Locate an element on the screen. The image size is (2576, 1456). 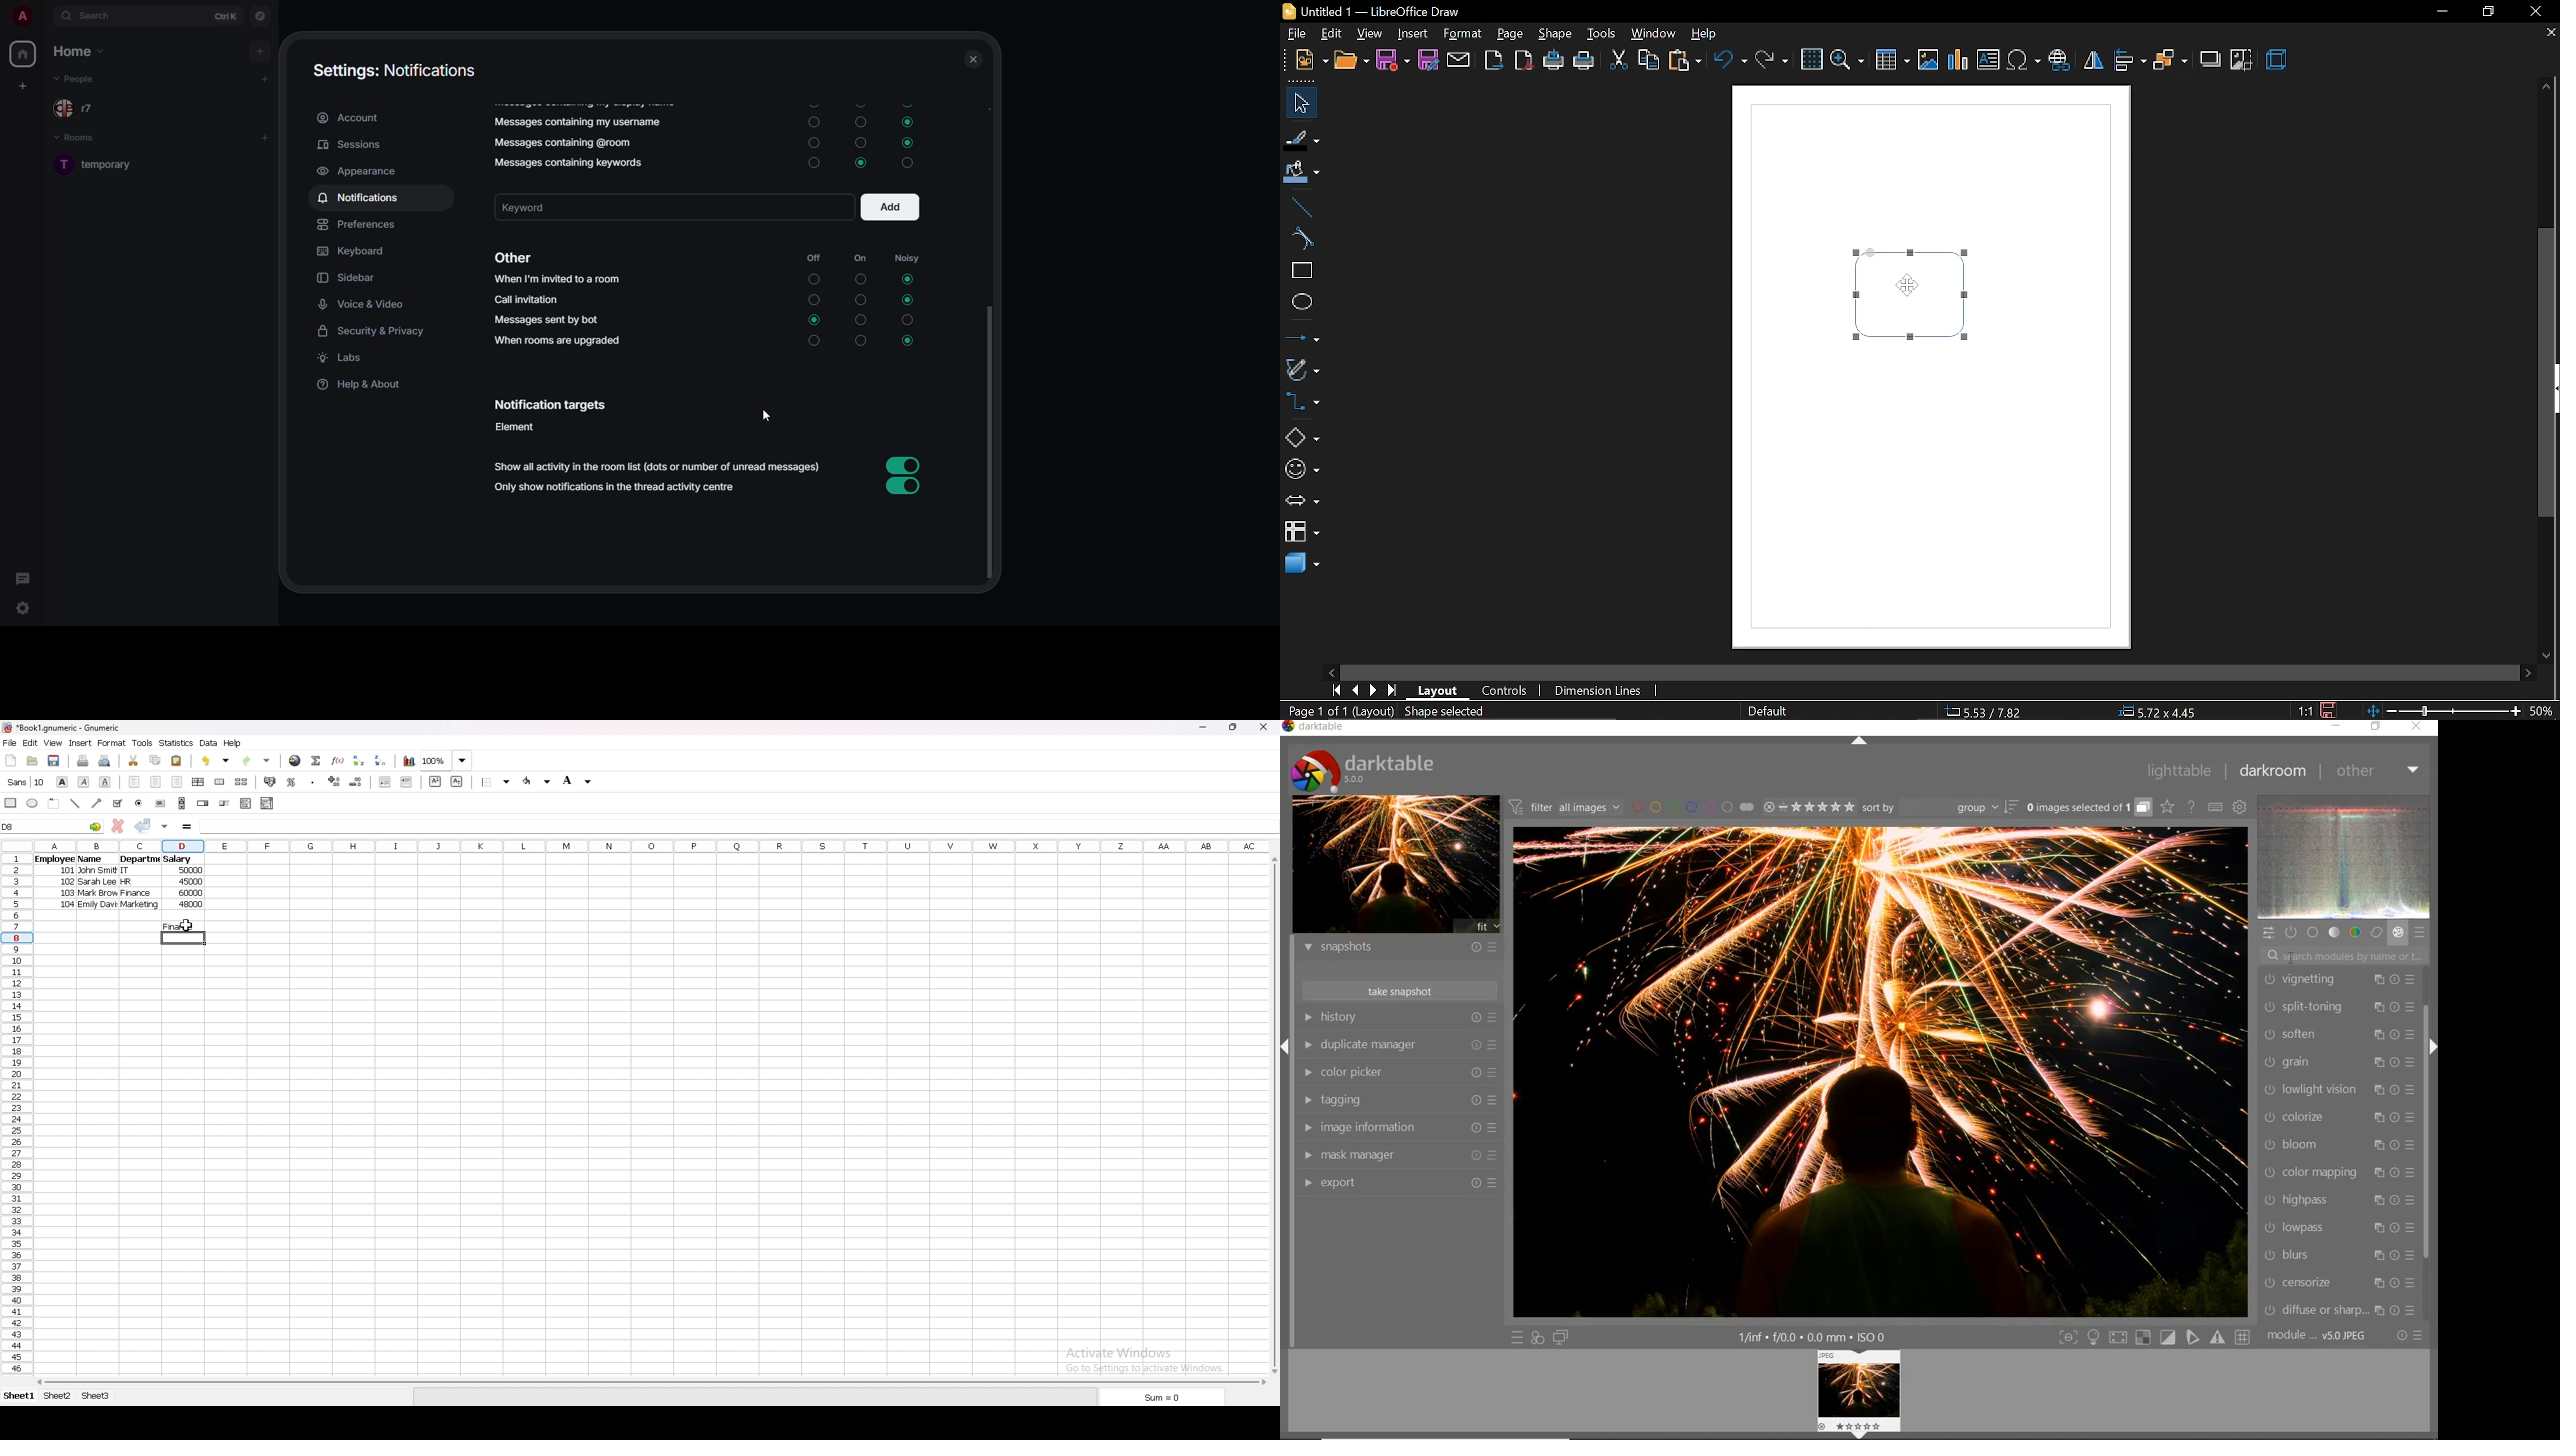
On is located at coordinates (859, 321).